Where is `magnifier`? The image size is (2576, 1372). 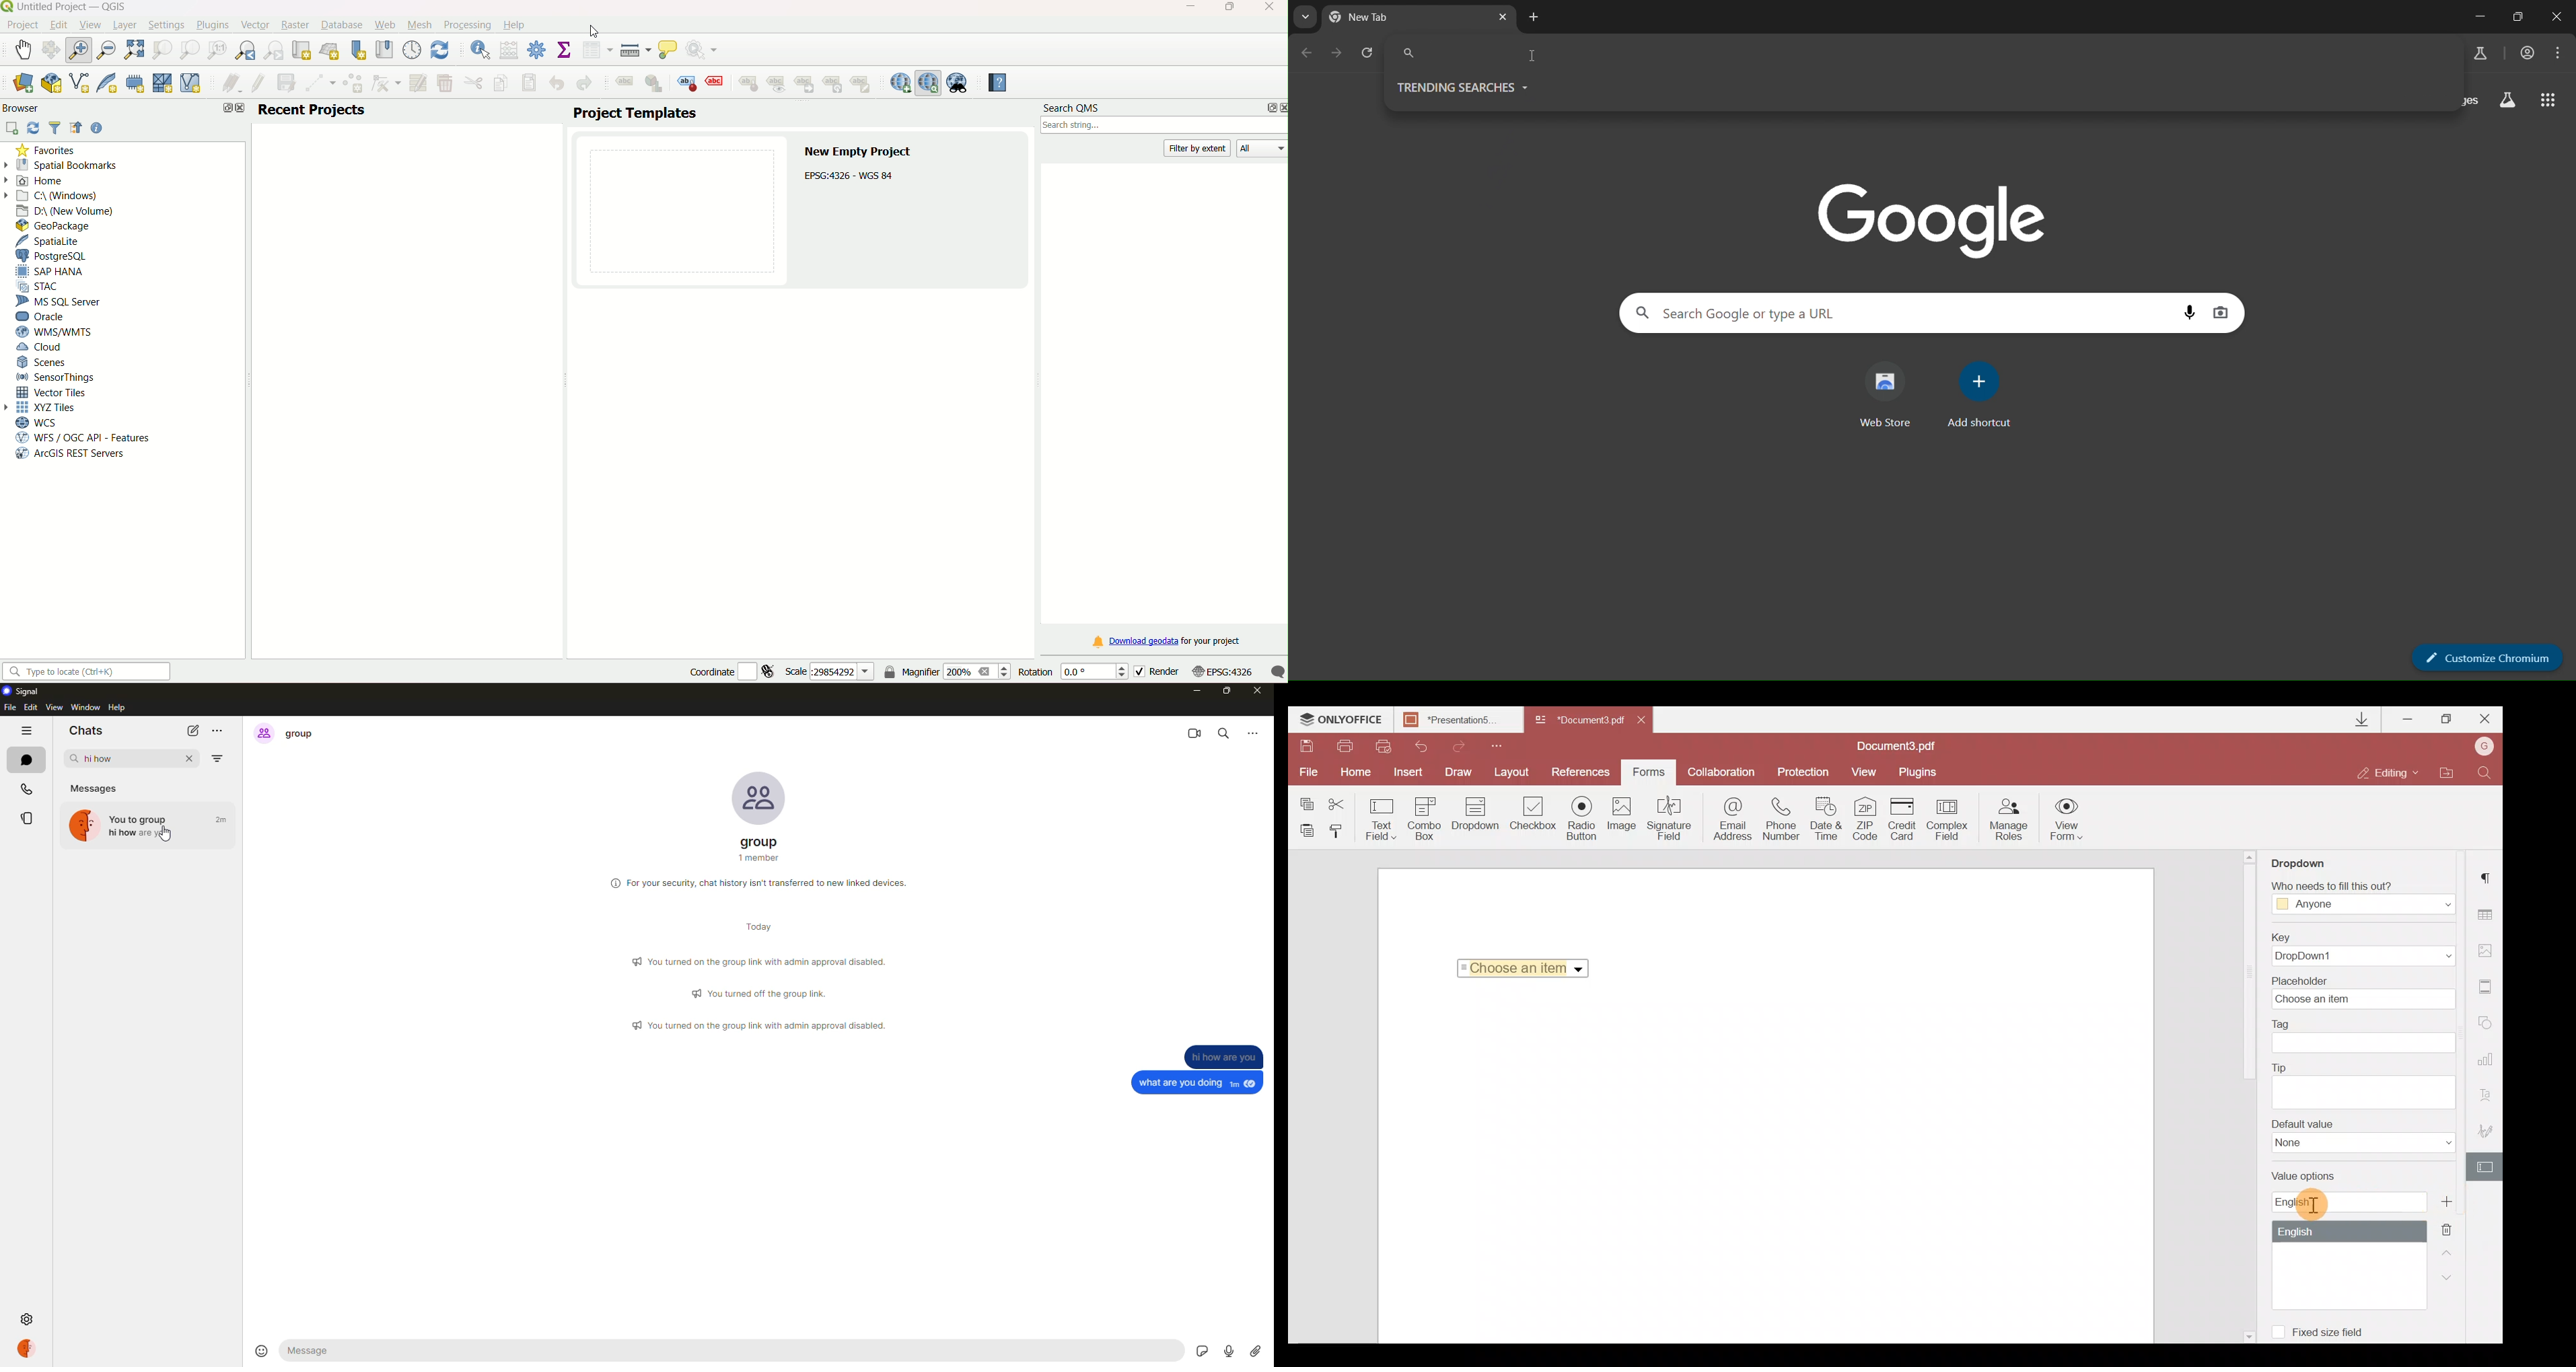 magnifier is located at coordinates (947, 672).